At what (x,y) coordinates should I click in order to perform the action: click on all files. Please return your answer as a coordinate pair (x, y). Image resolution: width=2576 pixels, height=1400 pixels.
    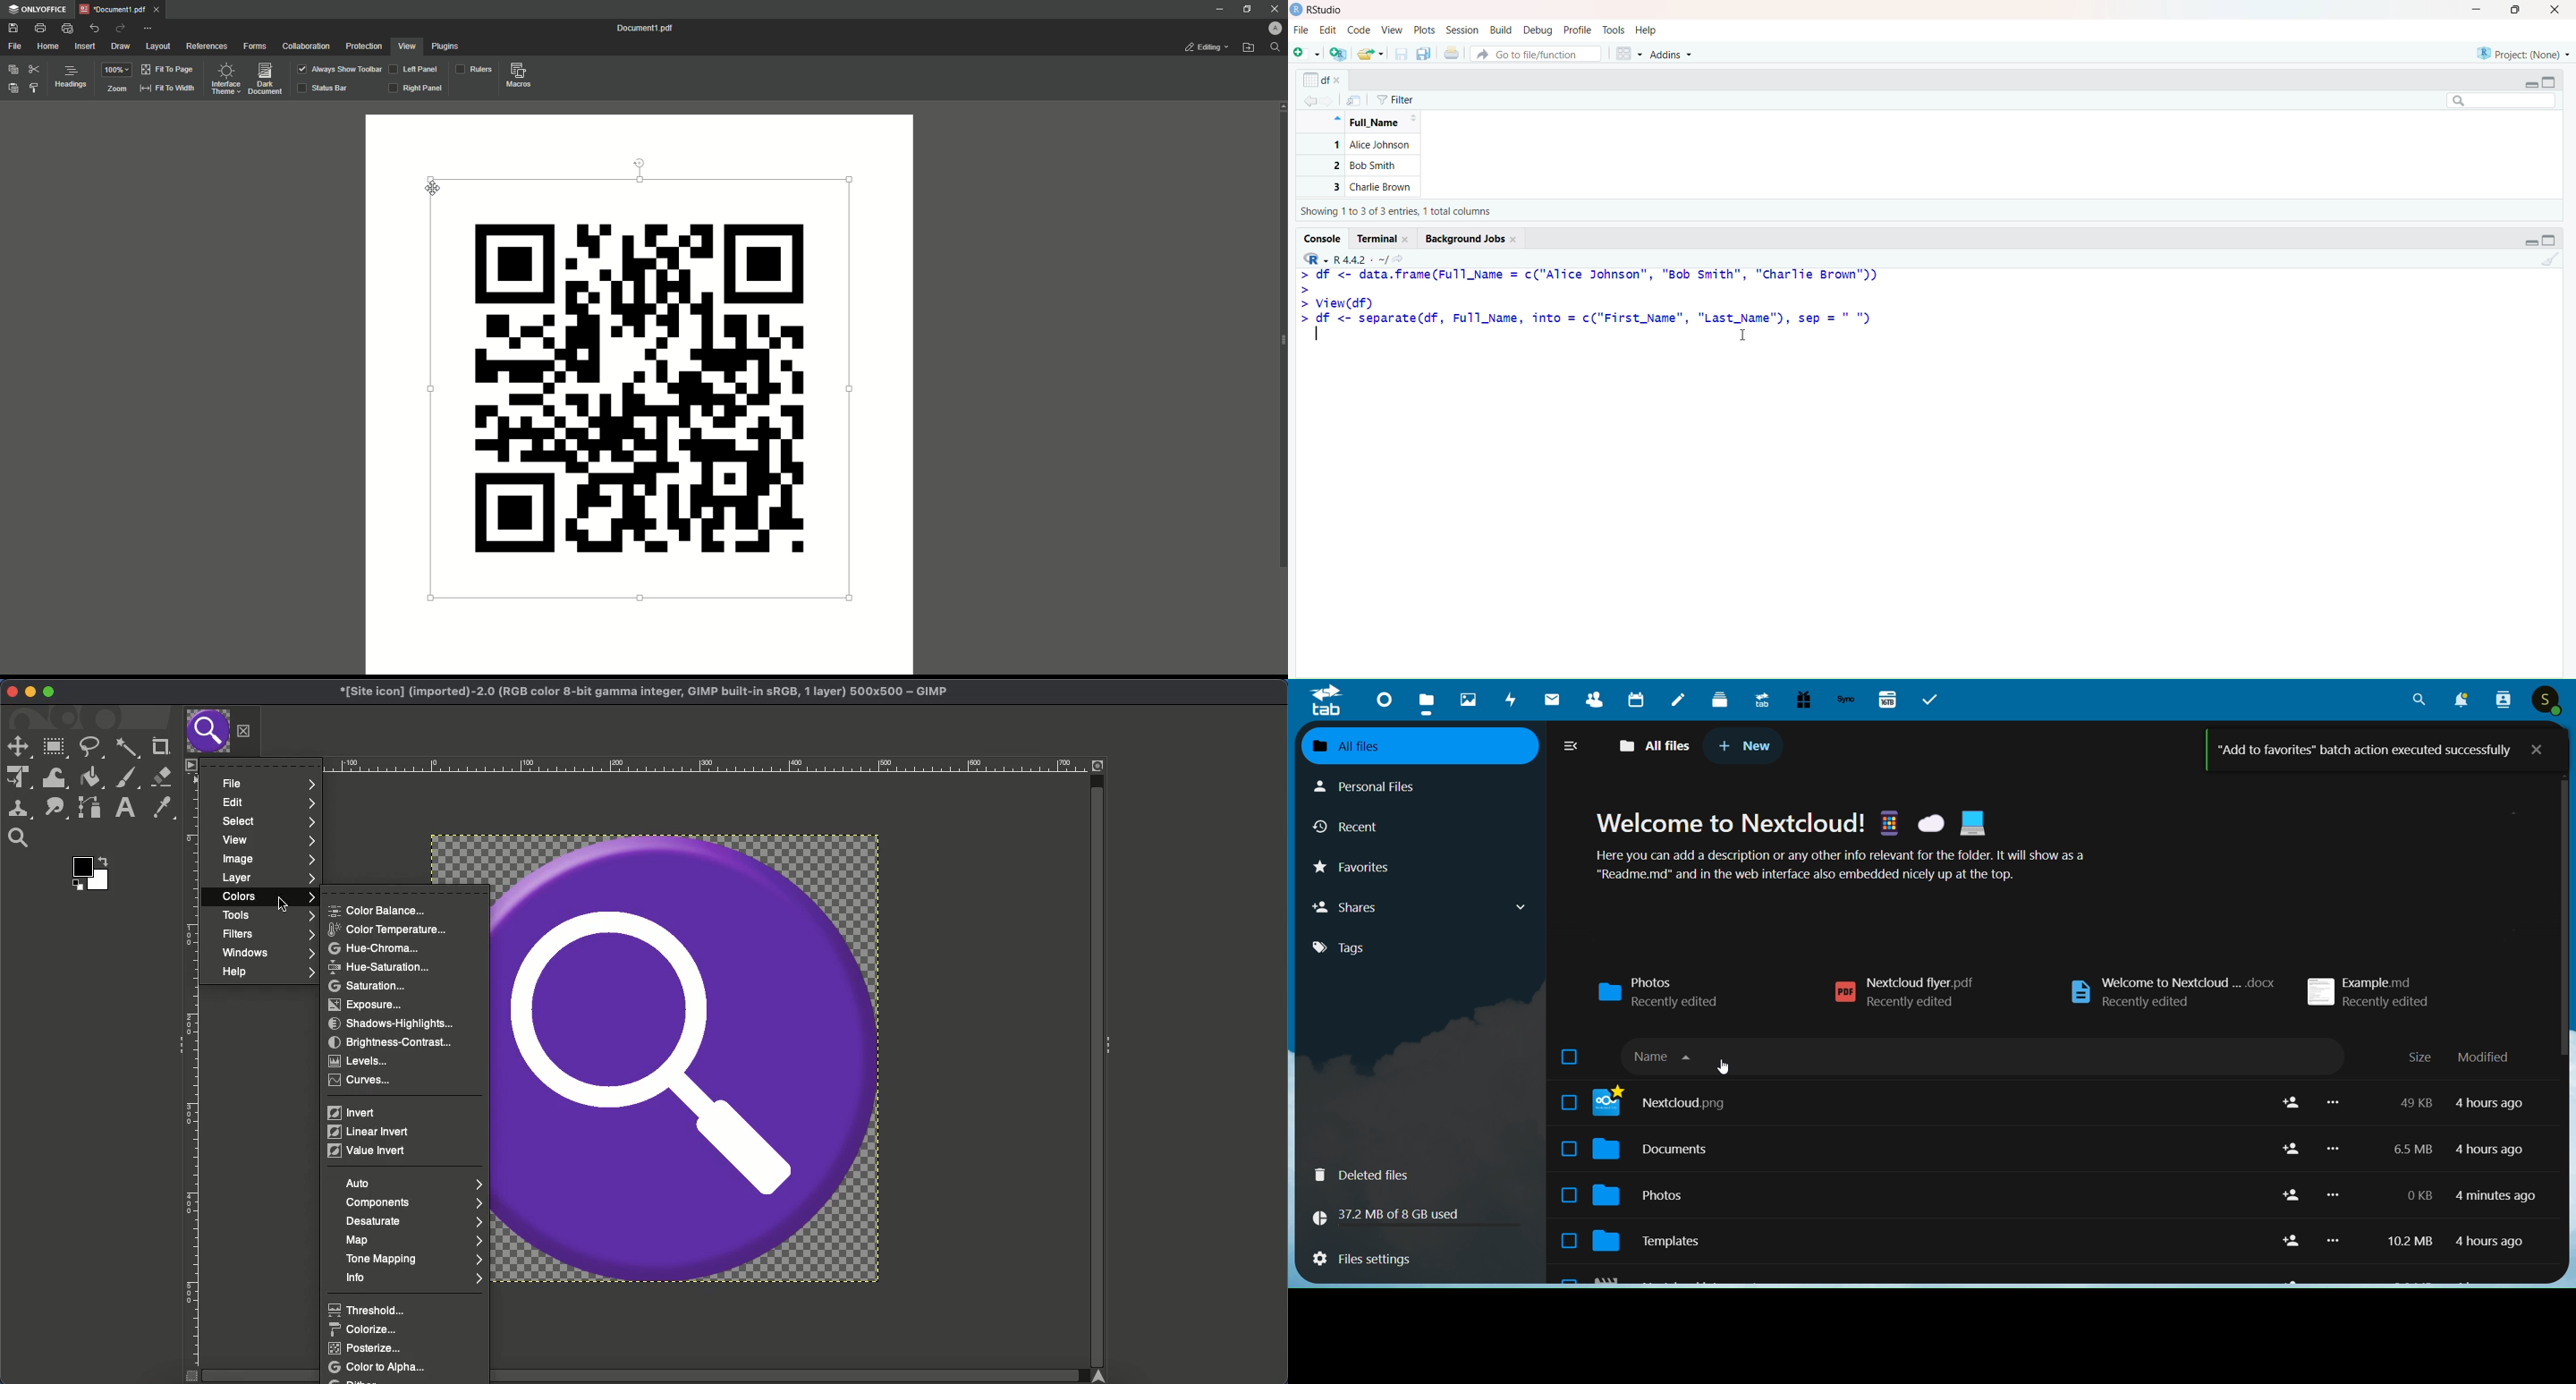
    Looking at the image, I should click on (1652, 745).